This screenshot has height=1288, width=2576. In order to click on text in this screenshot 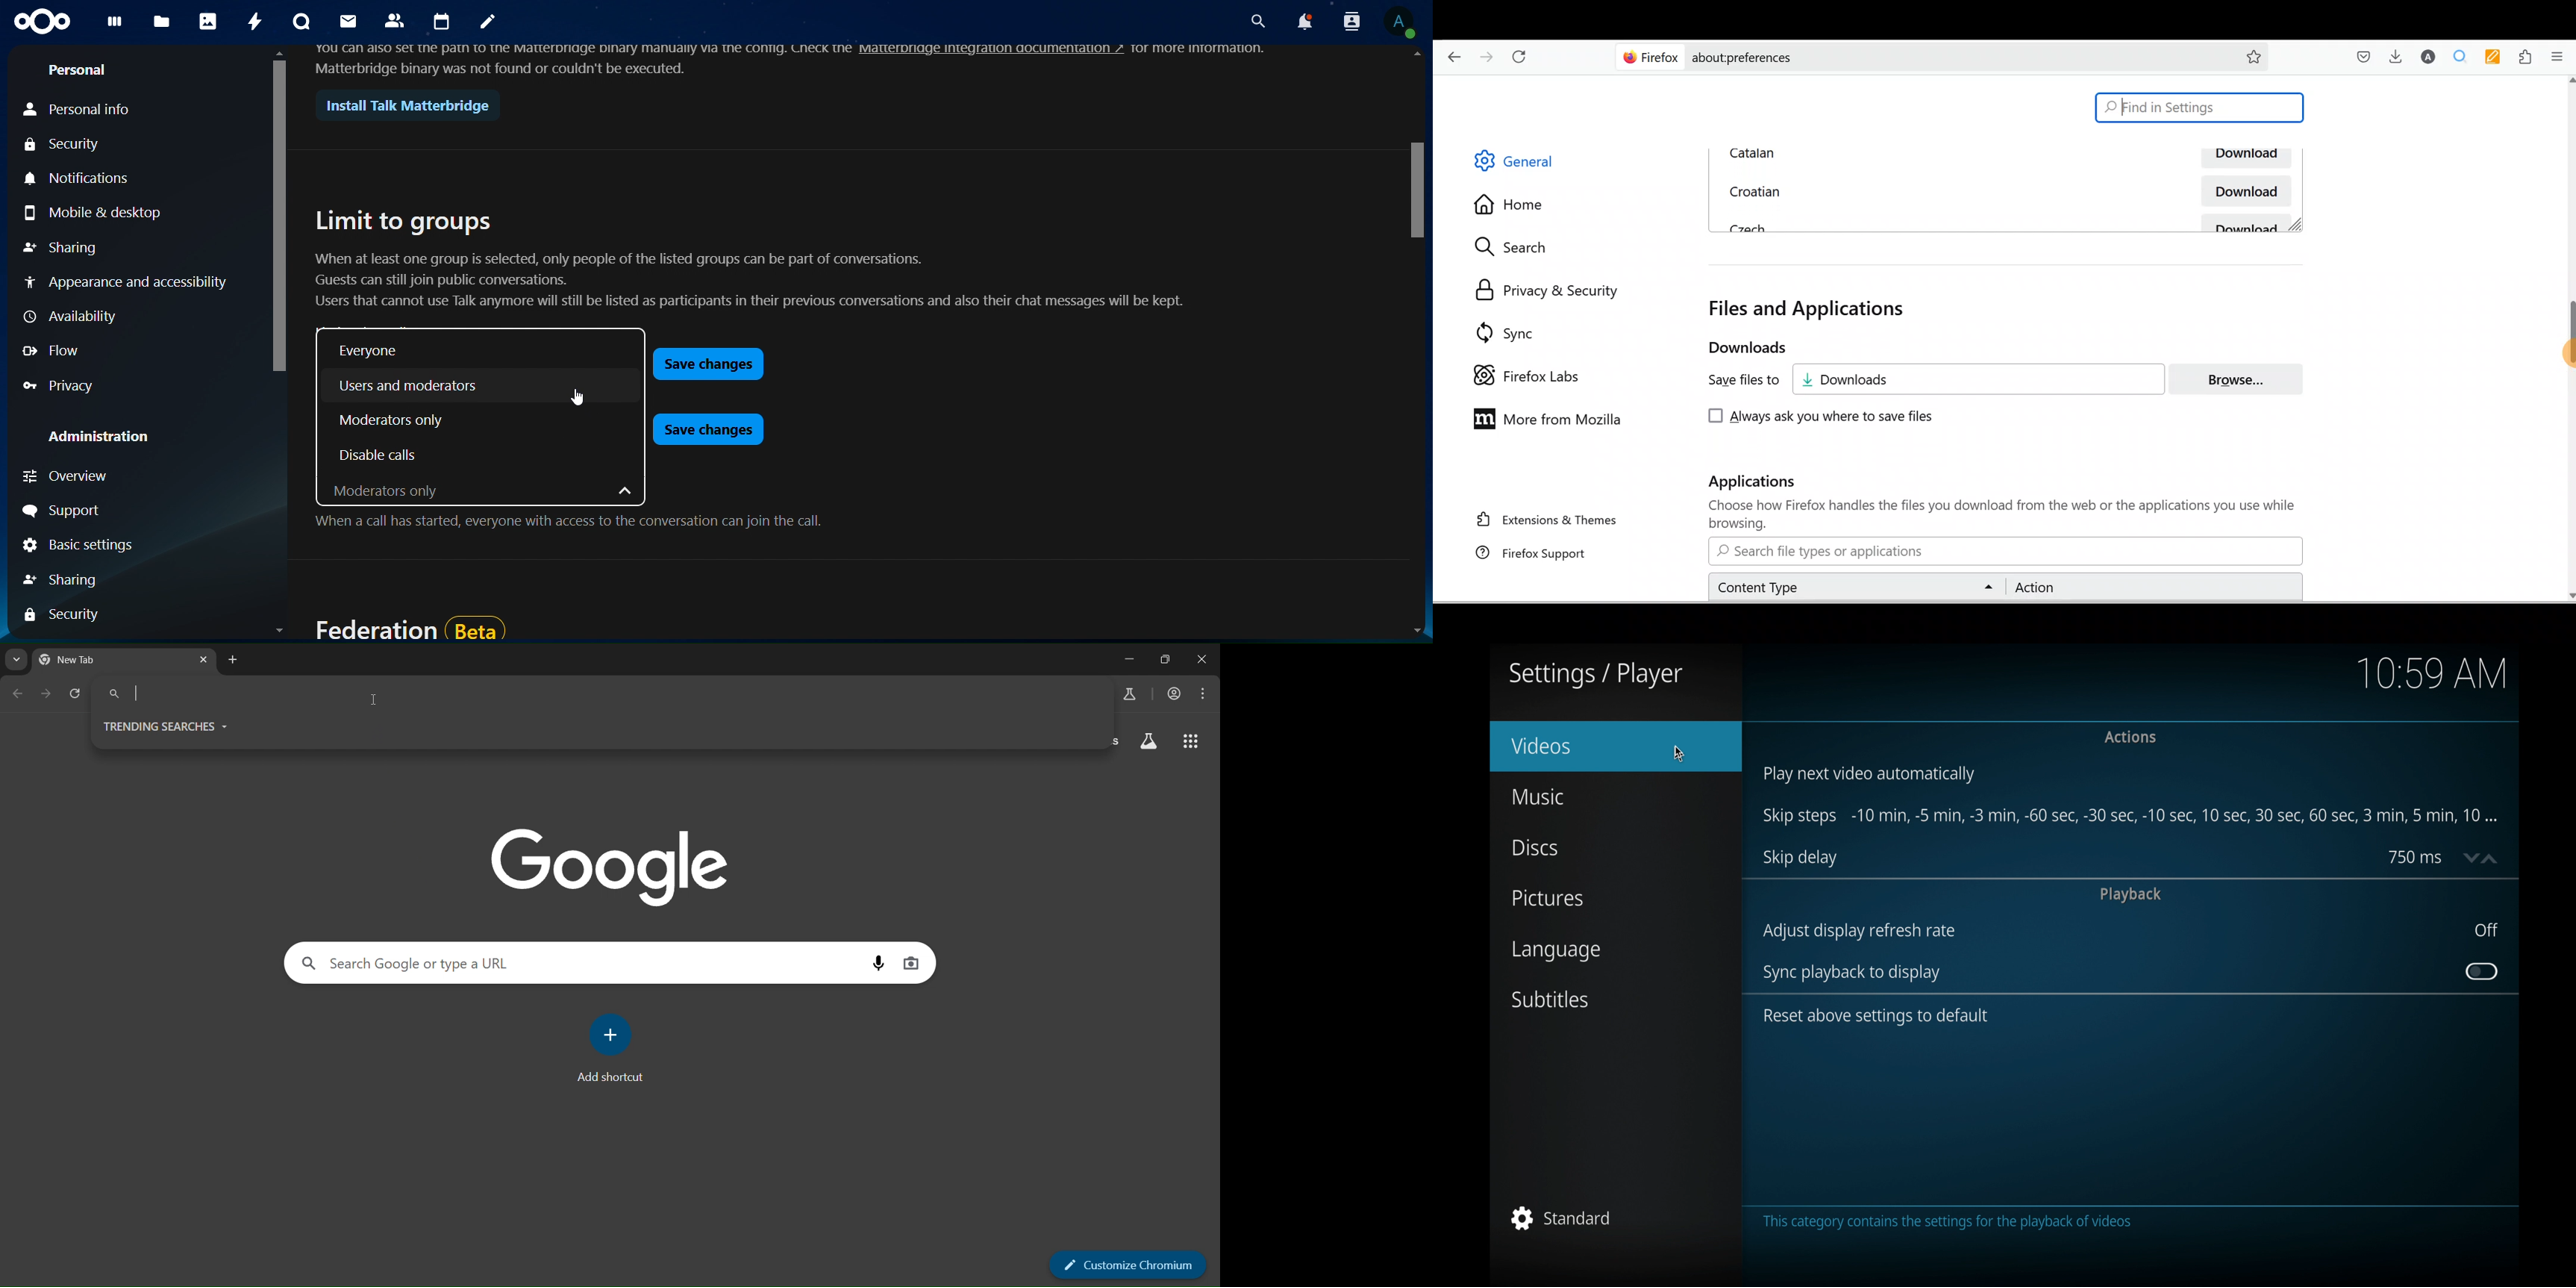, I will do `click(1201, 49)`.